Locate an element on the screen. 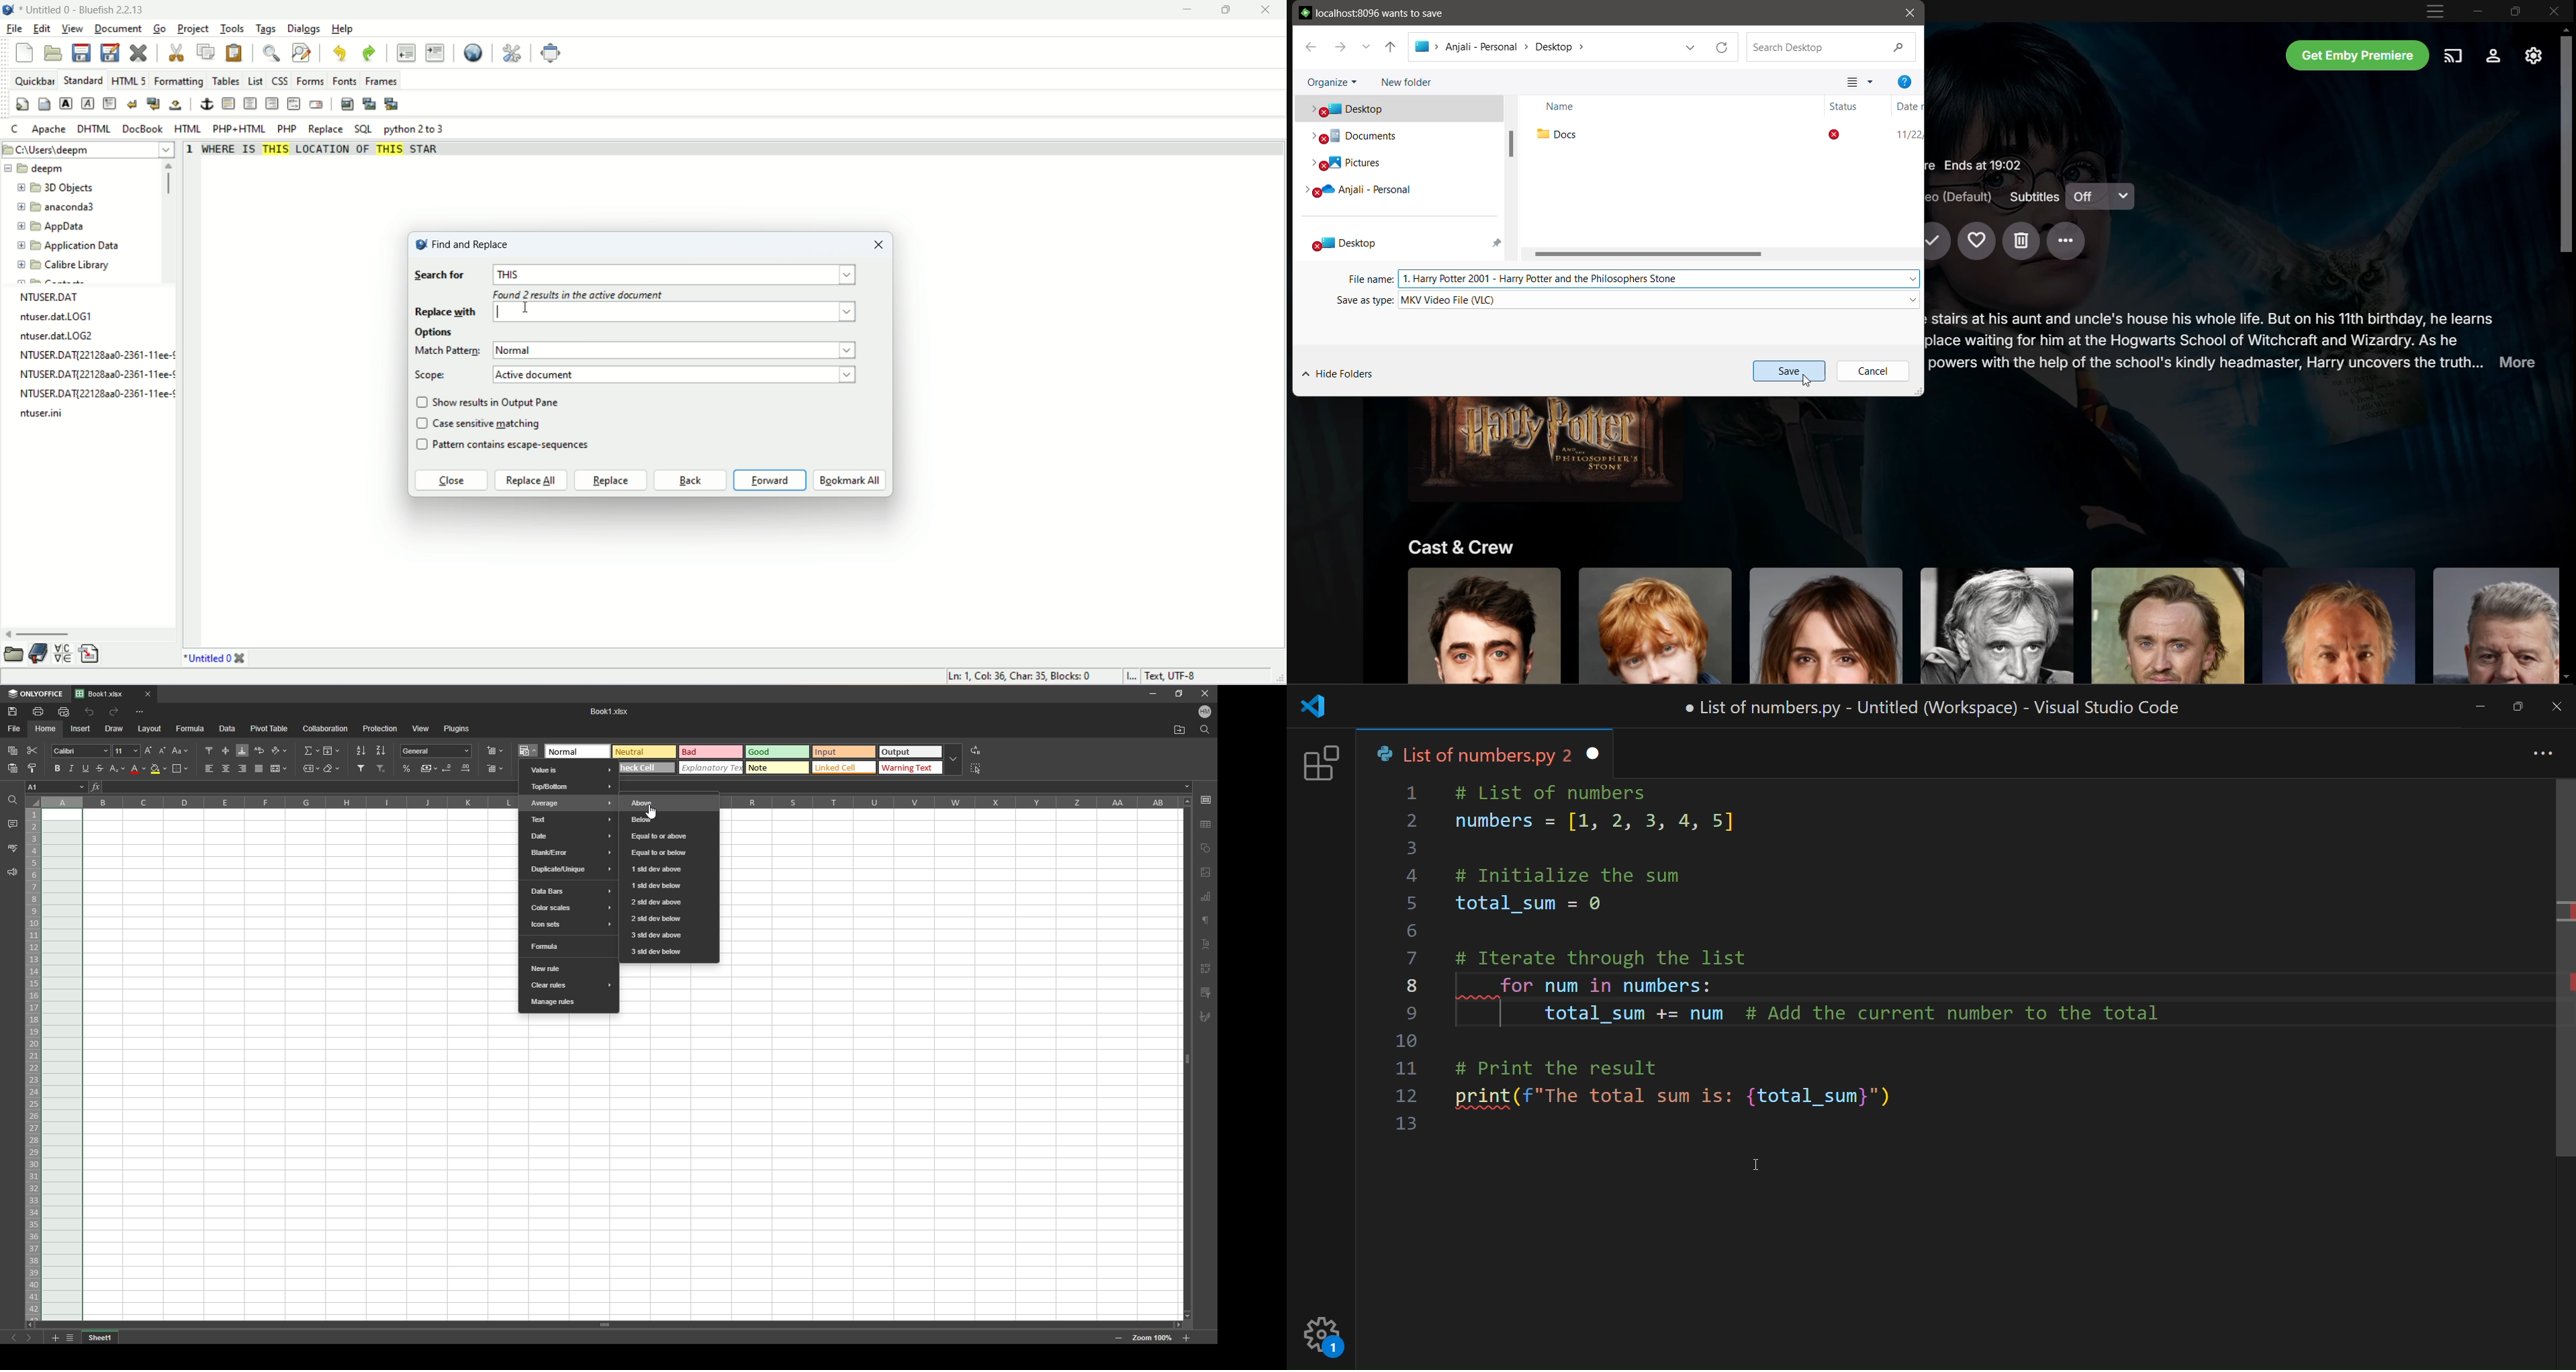 Image resolution: width=2576 pixels, height=1372 pixels. Folder is located at coordinates (1555, 134).